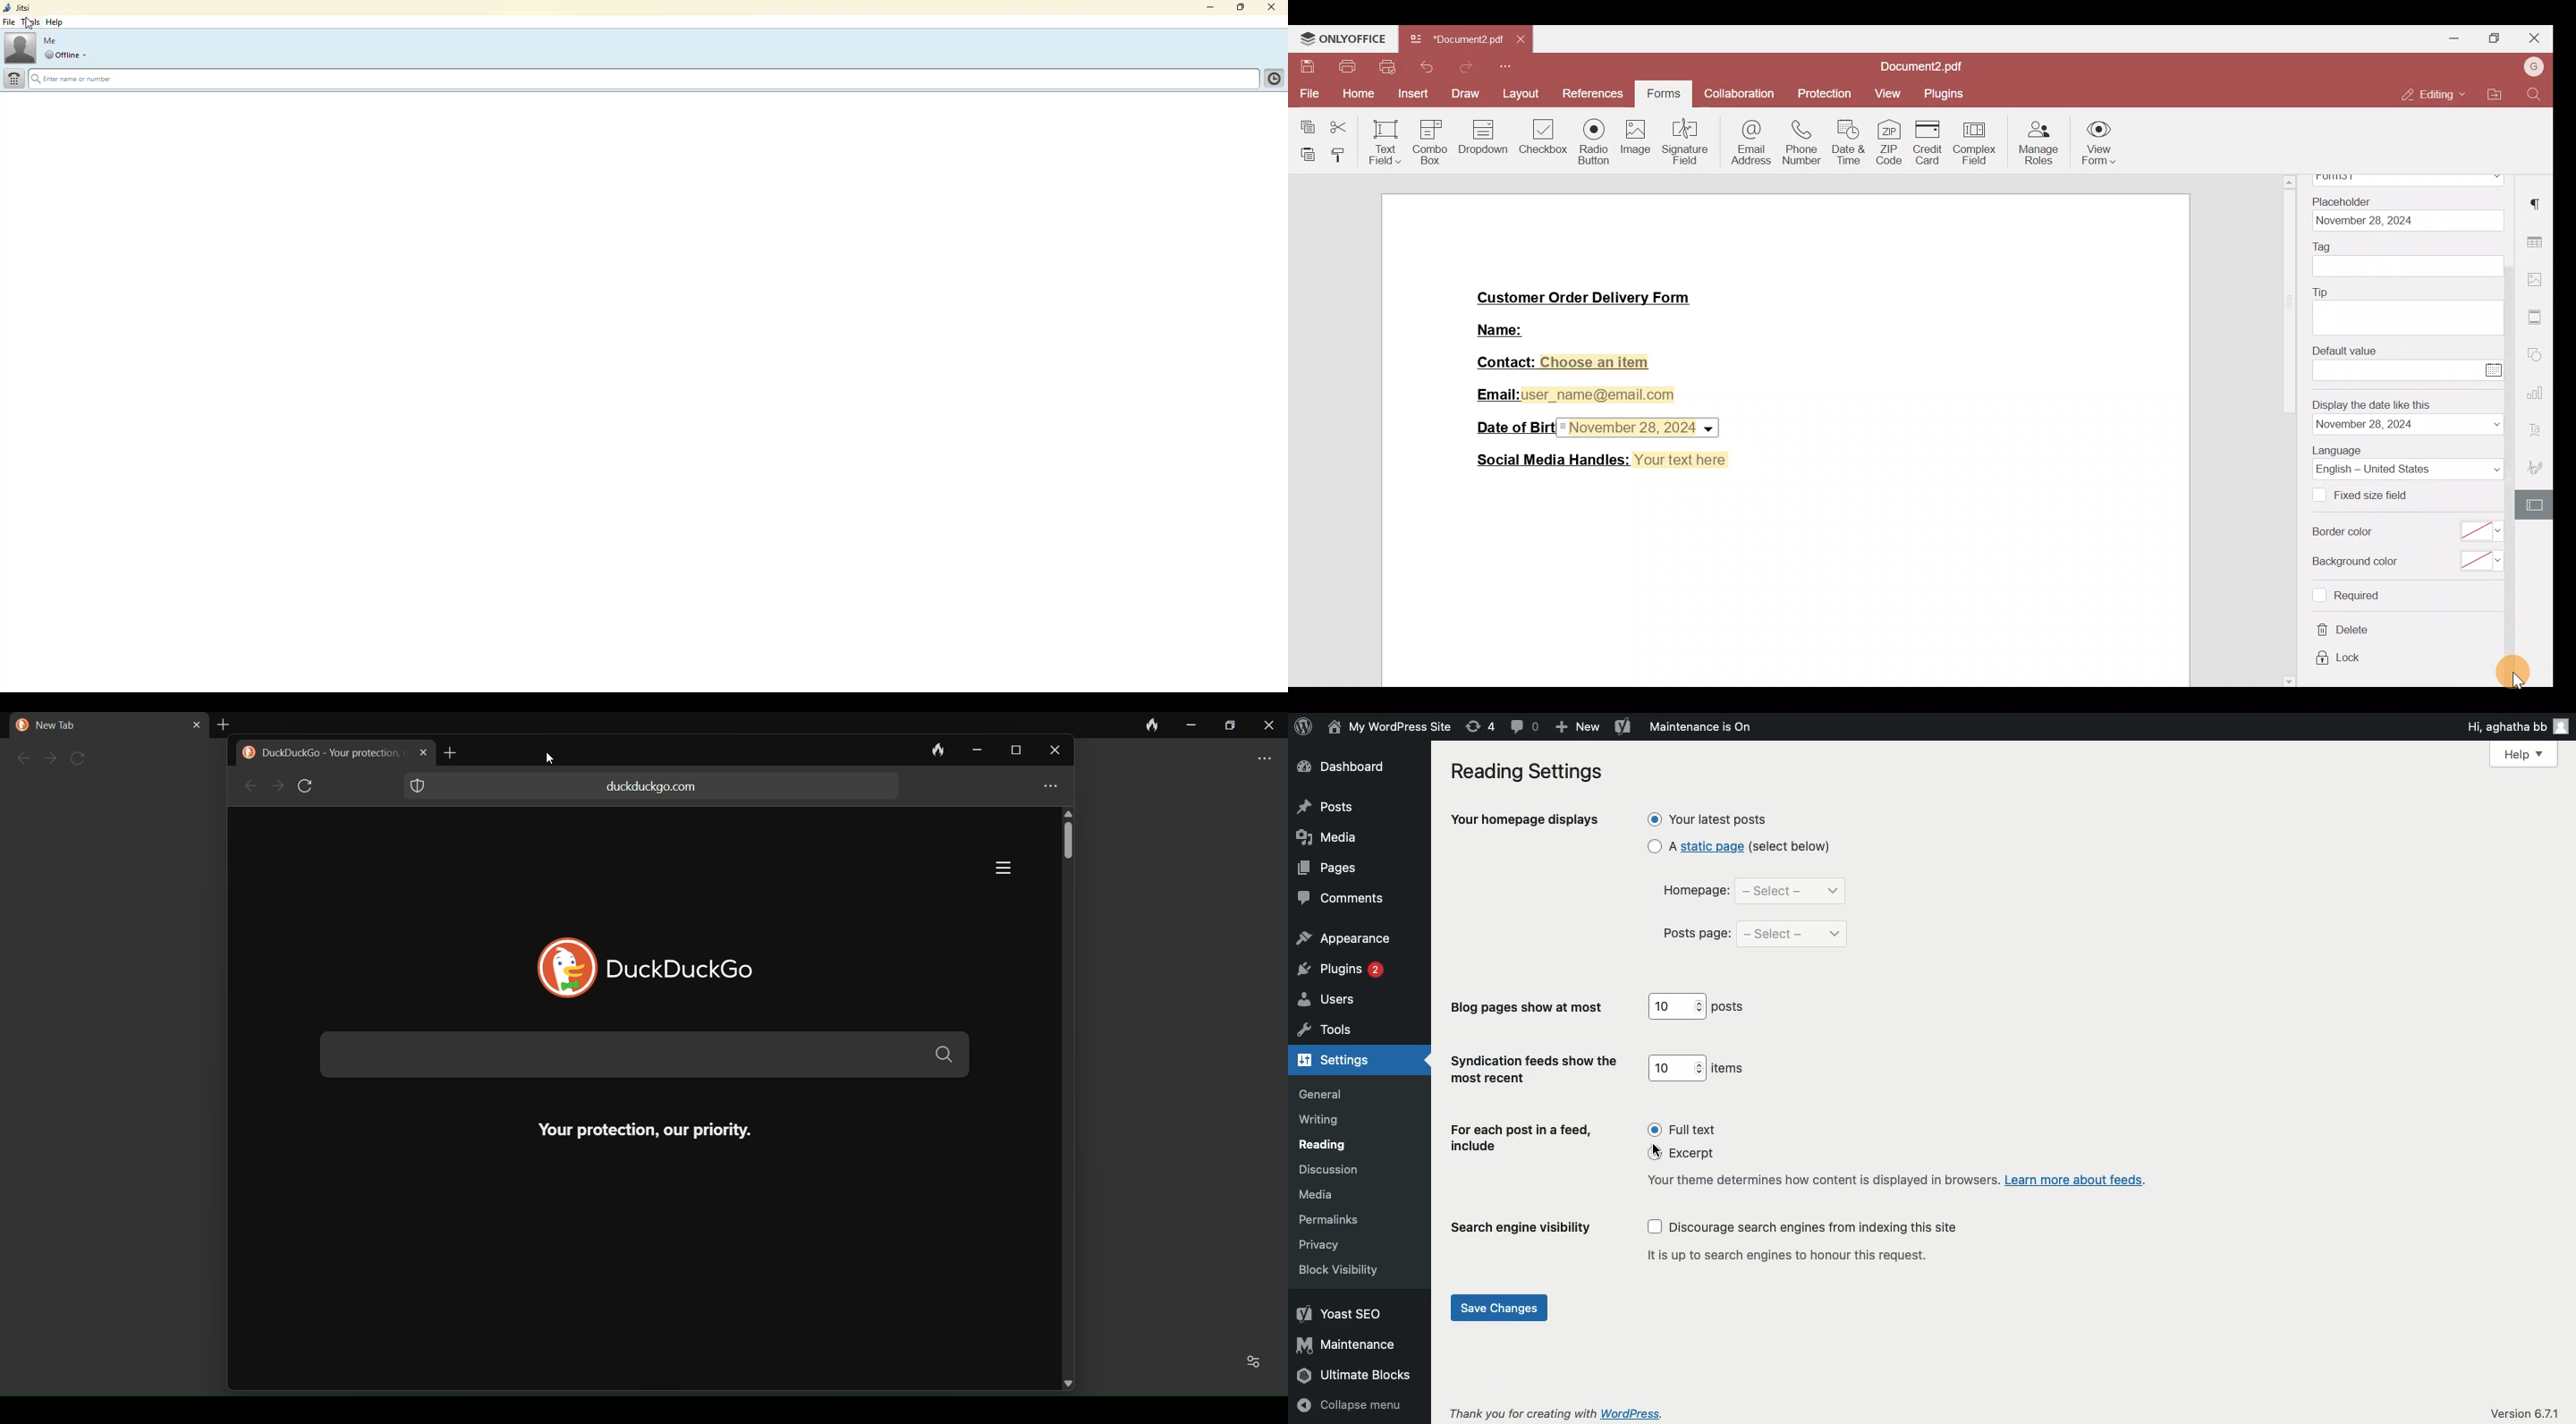 Image resolution: width=2576 pixels, height=1428 pixels. What do you see at coordinates (2538, 282) in the screenshot?
I see `Image settings` at bounding box center [2538, 282].